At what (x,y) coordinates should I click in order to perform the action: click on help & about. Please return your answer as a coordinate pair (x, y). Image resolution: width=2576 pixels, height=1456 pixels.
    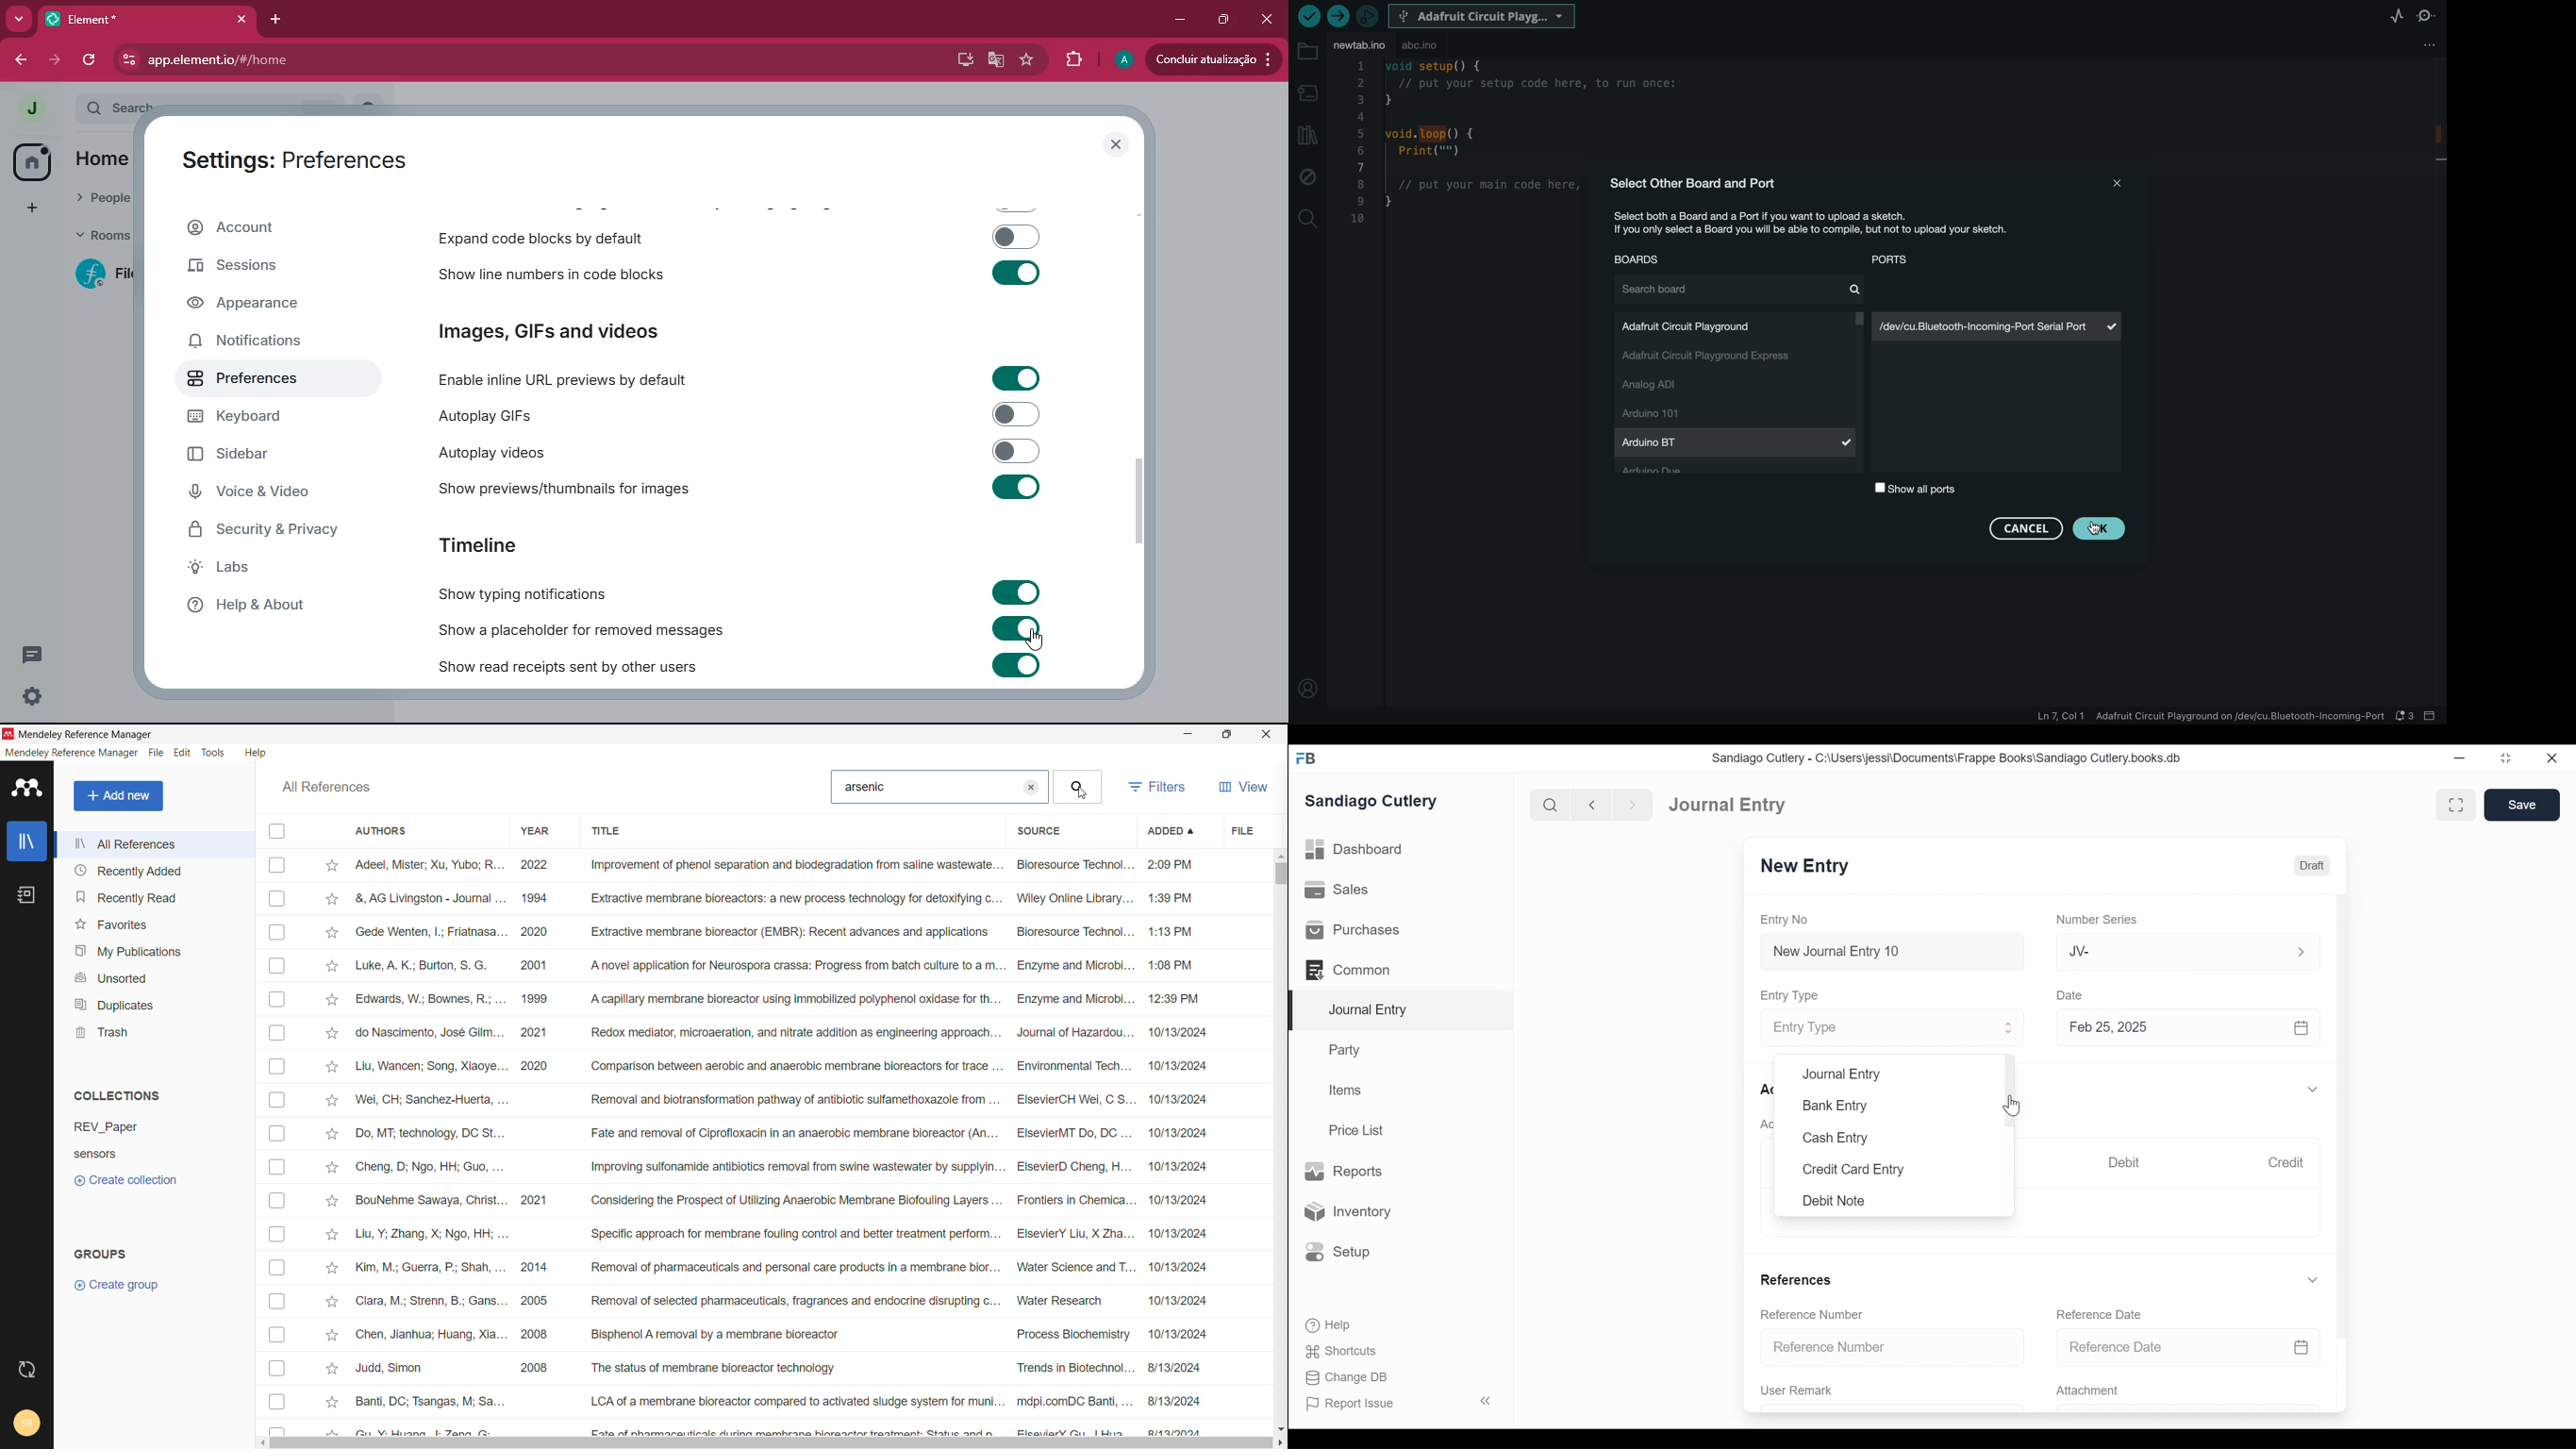
    Looking at the image, I should click on (272, 607).